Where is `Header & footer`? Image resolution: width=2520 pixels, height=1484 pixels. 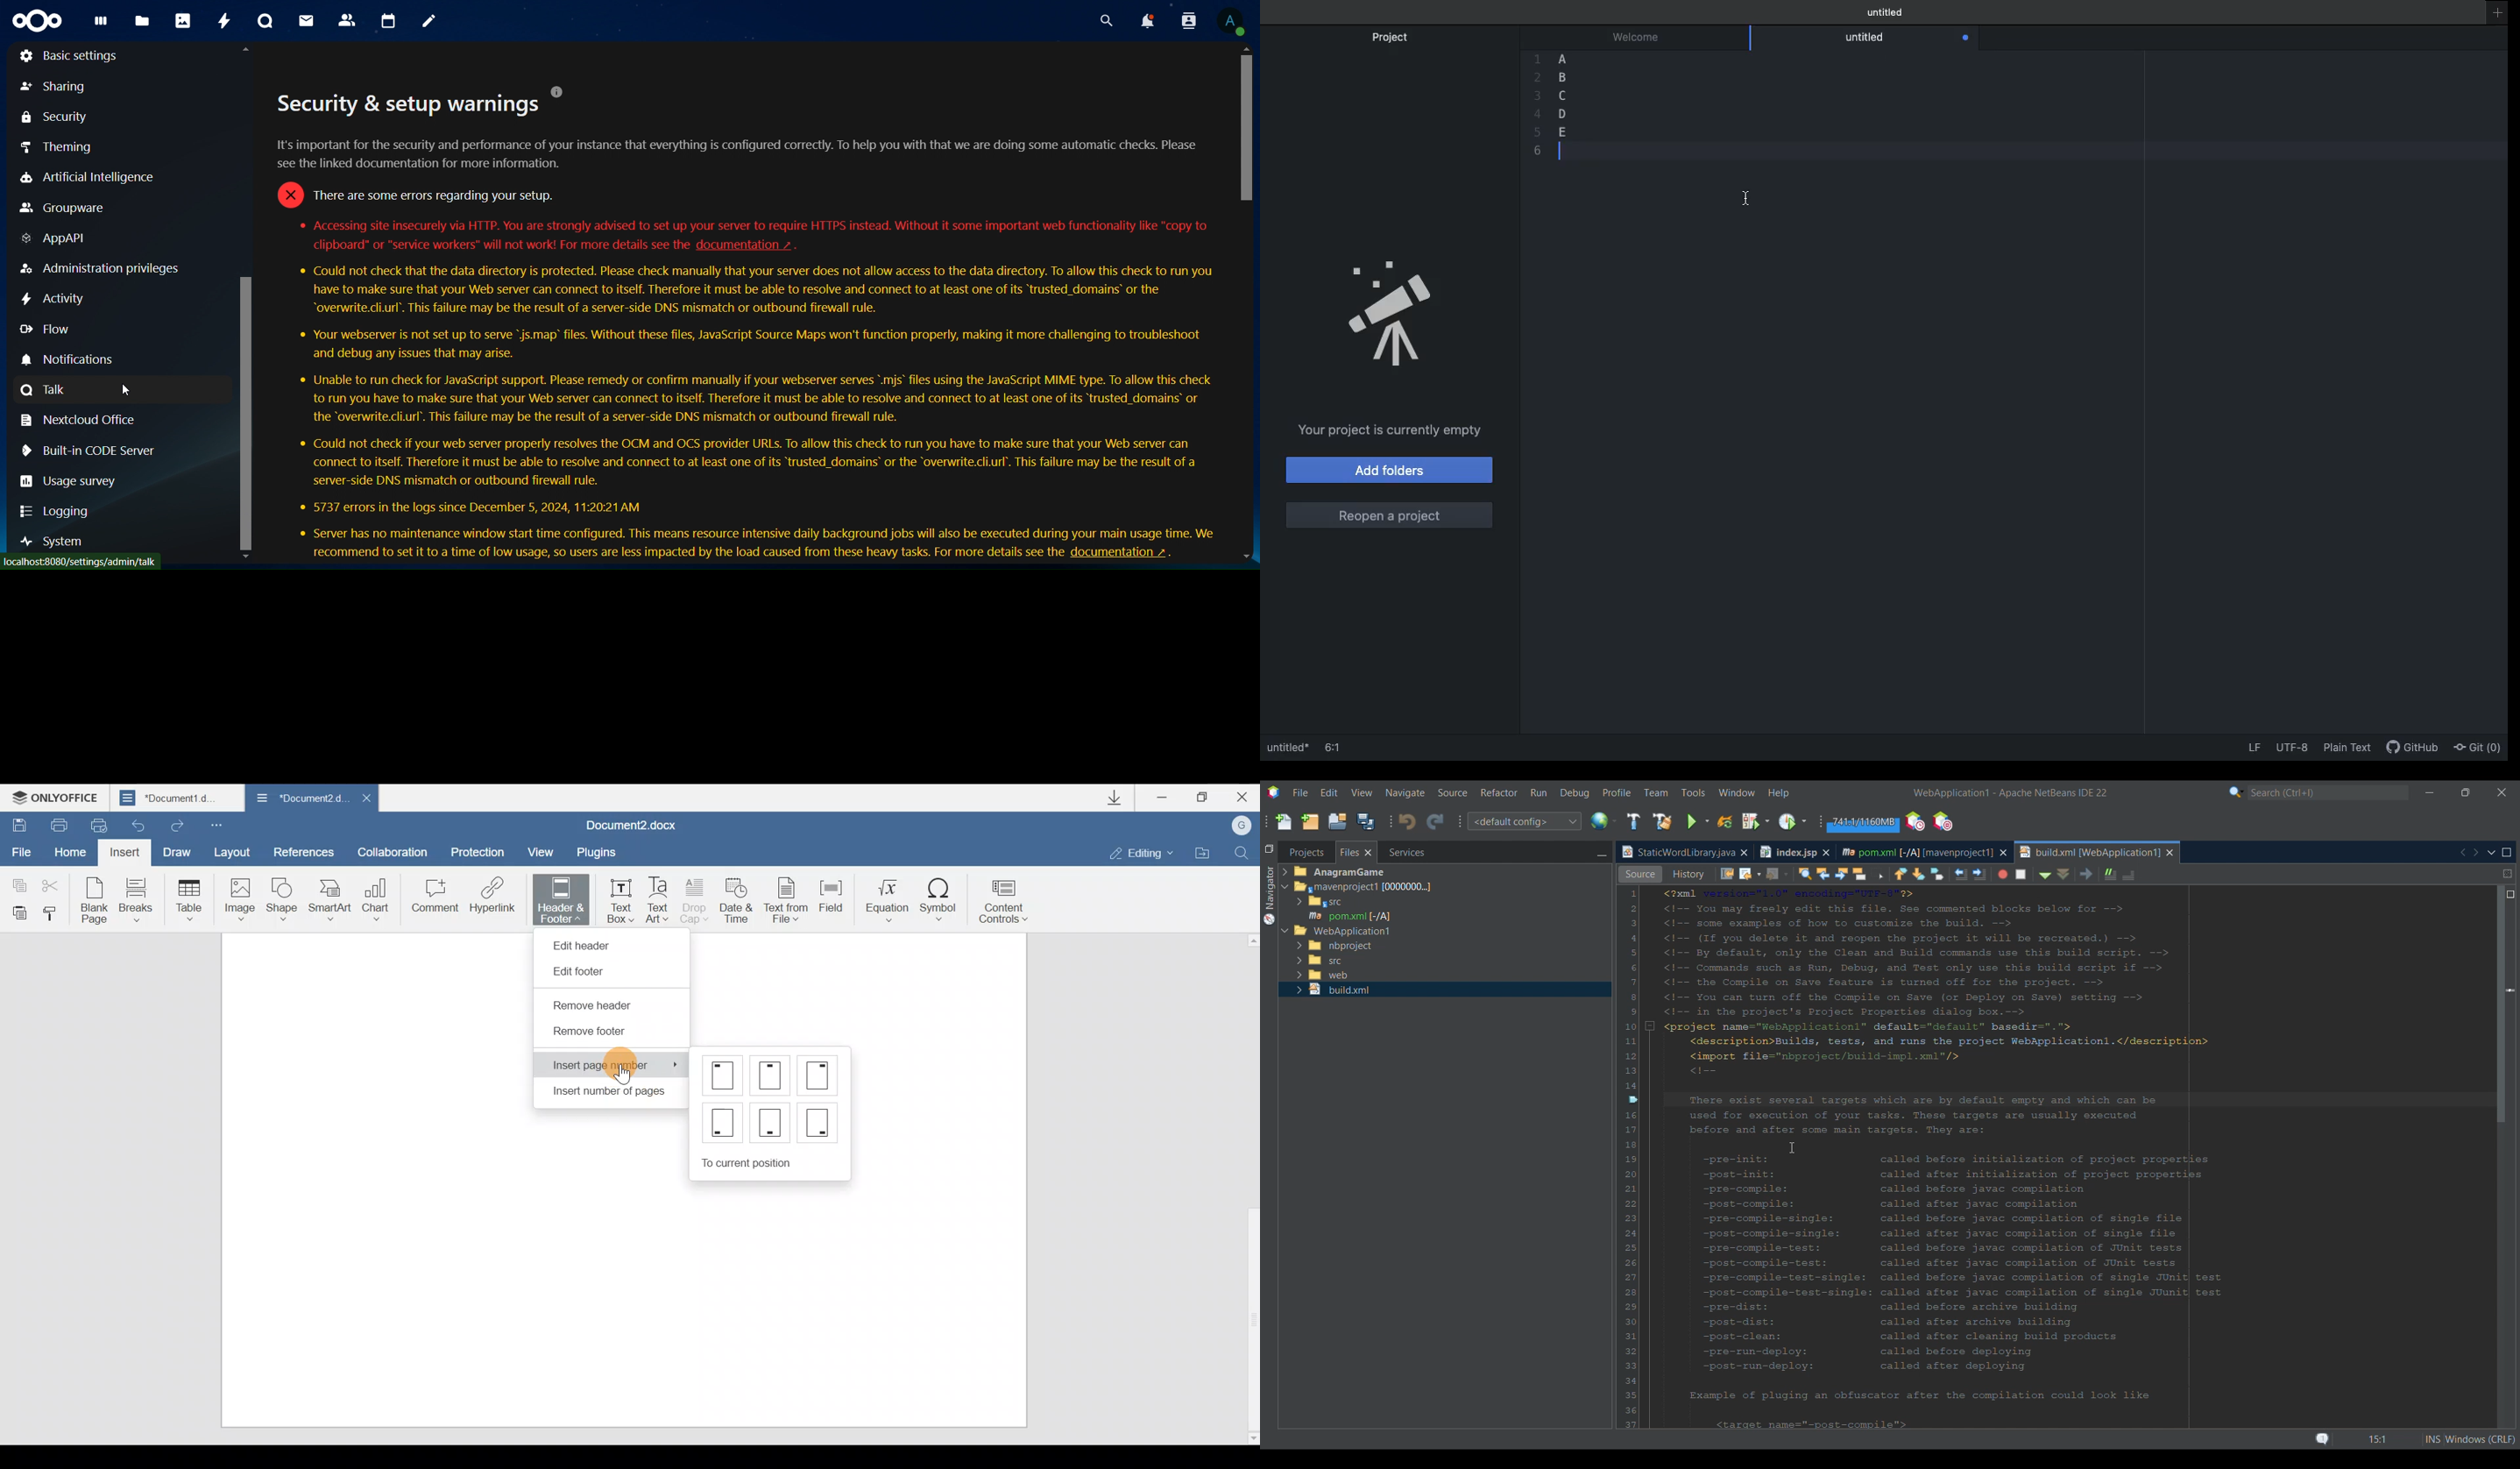
Header & footer is located at coordinates (556, 899).